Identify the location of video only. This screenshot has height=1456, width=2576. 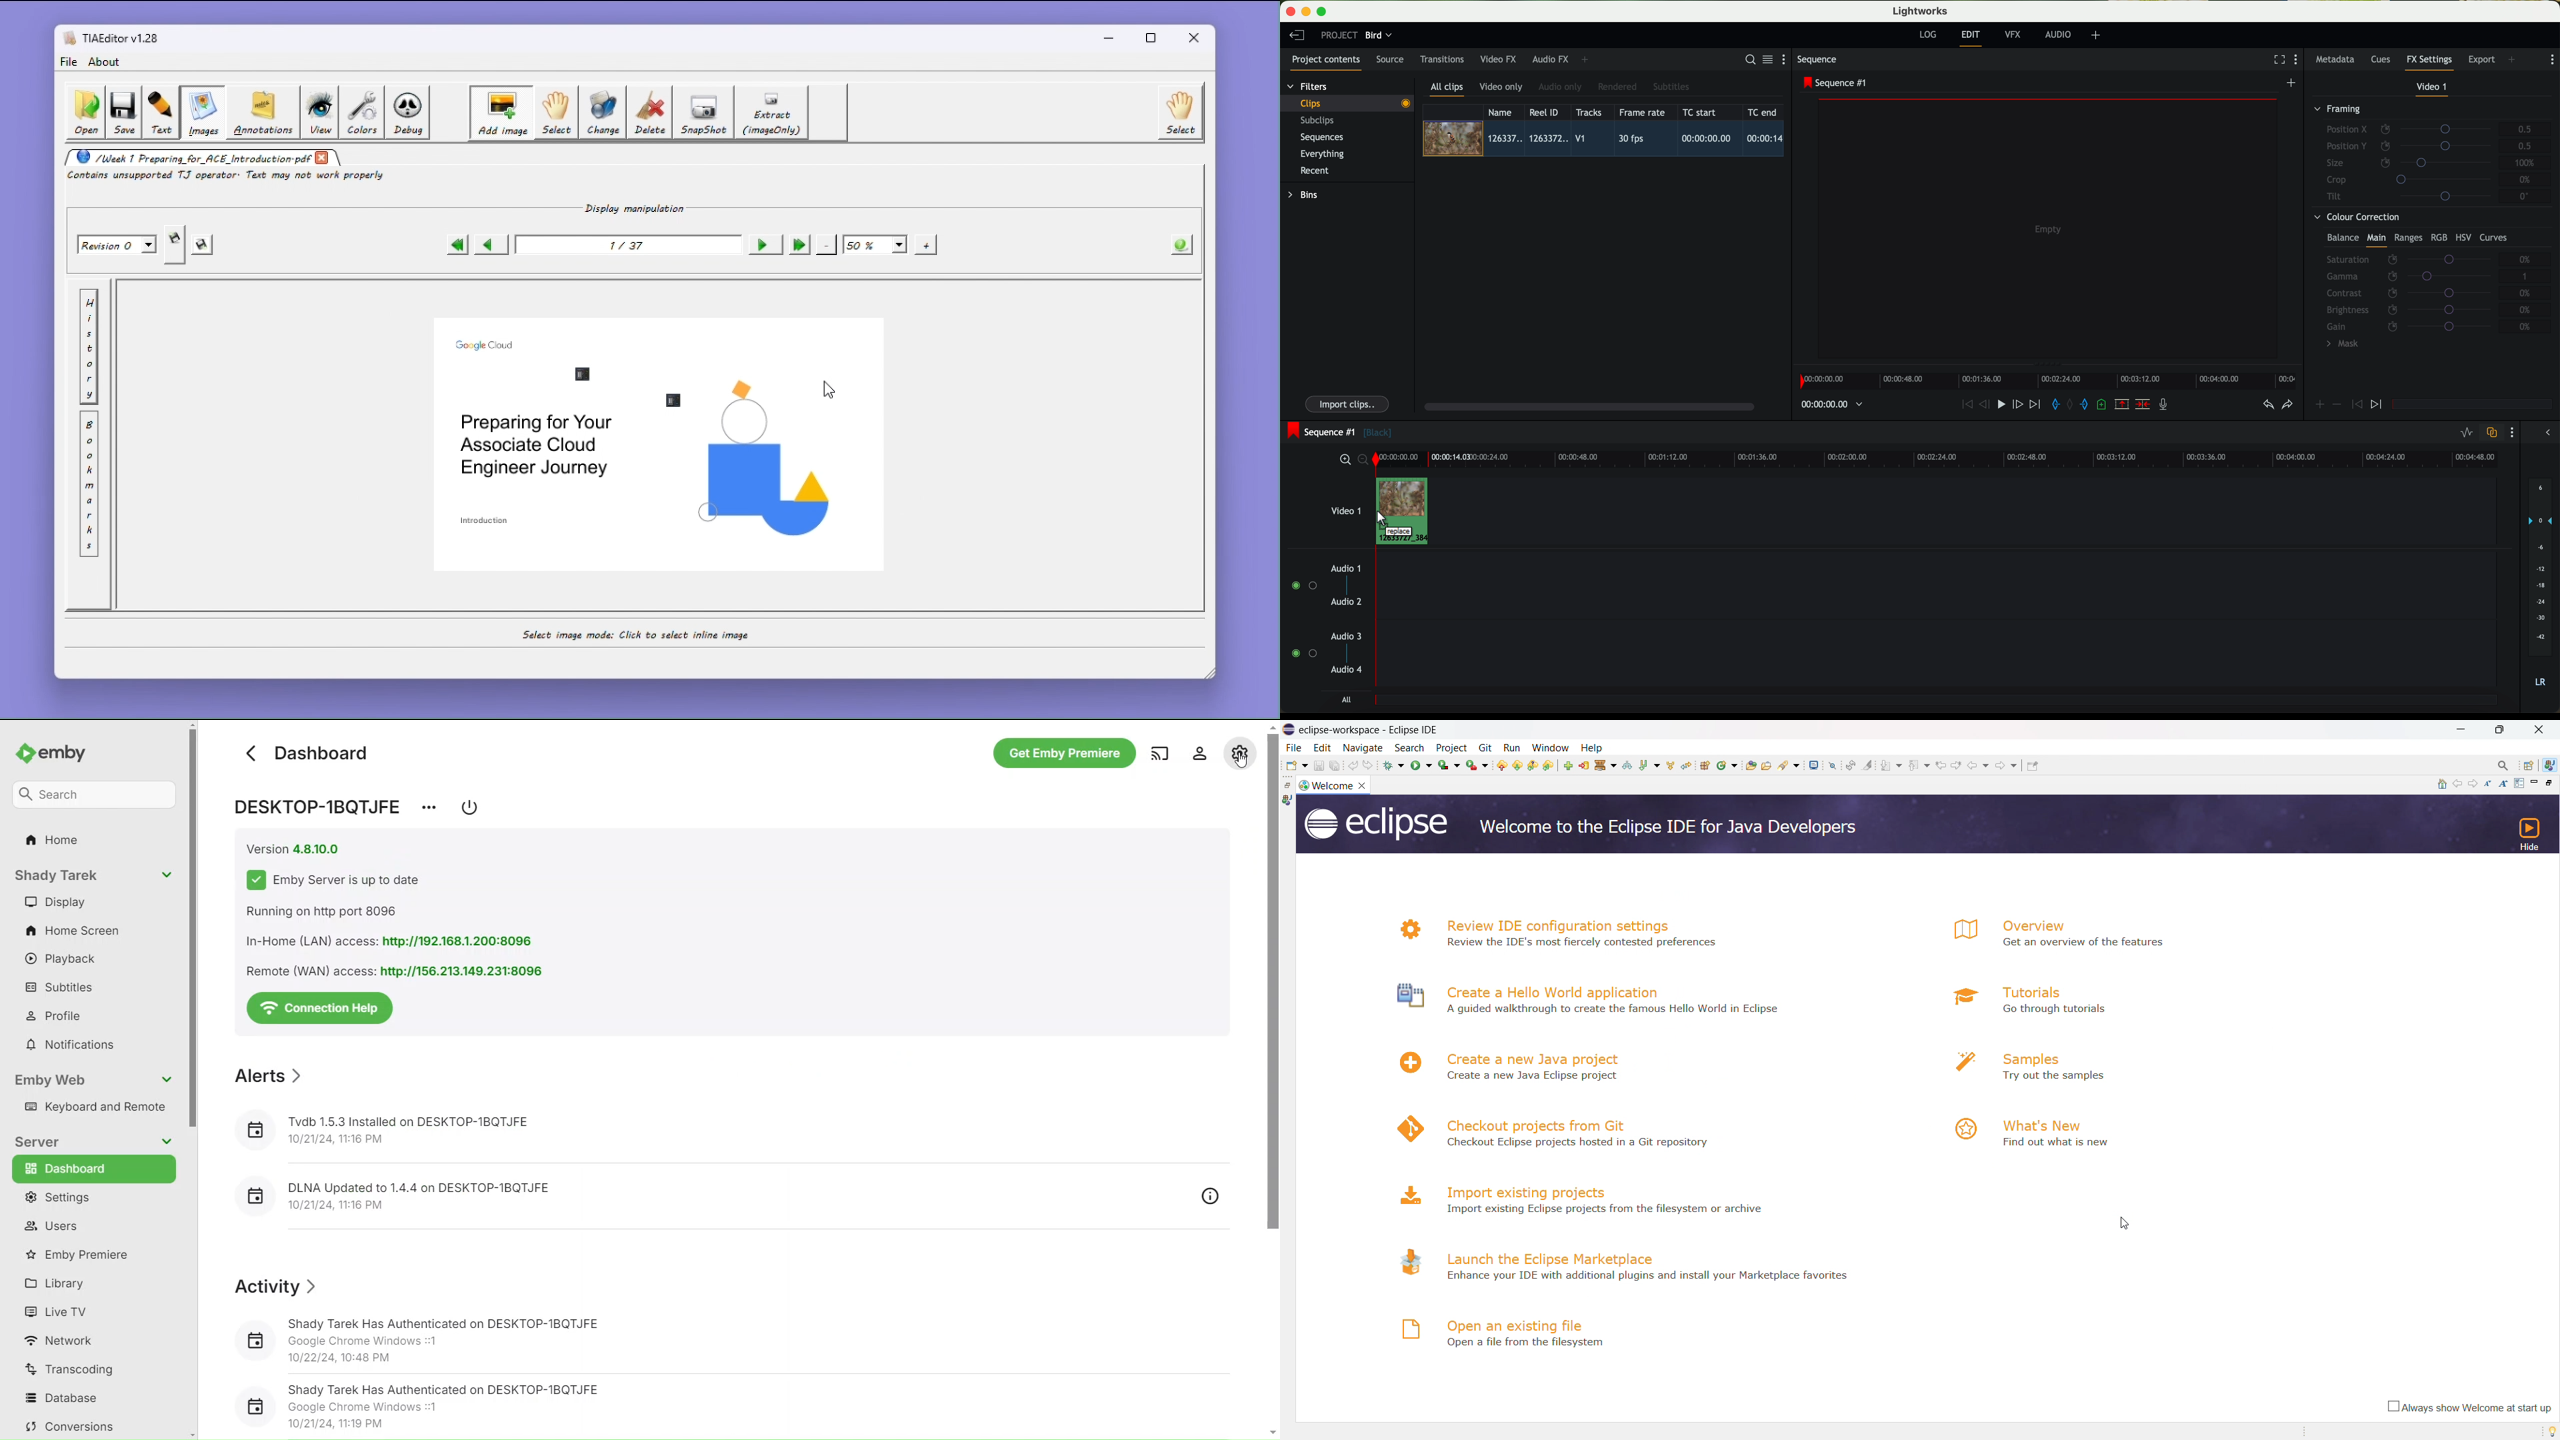
(1501, 87).